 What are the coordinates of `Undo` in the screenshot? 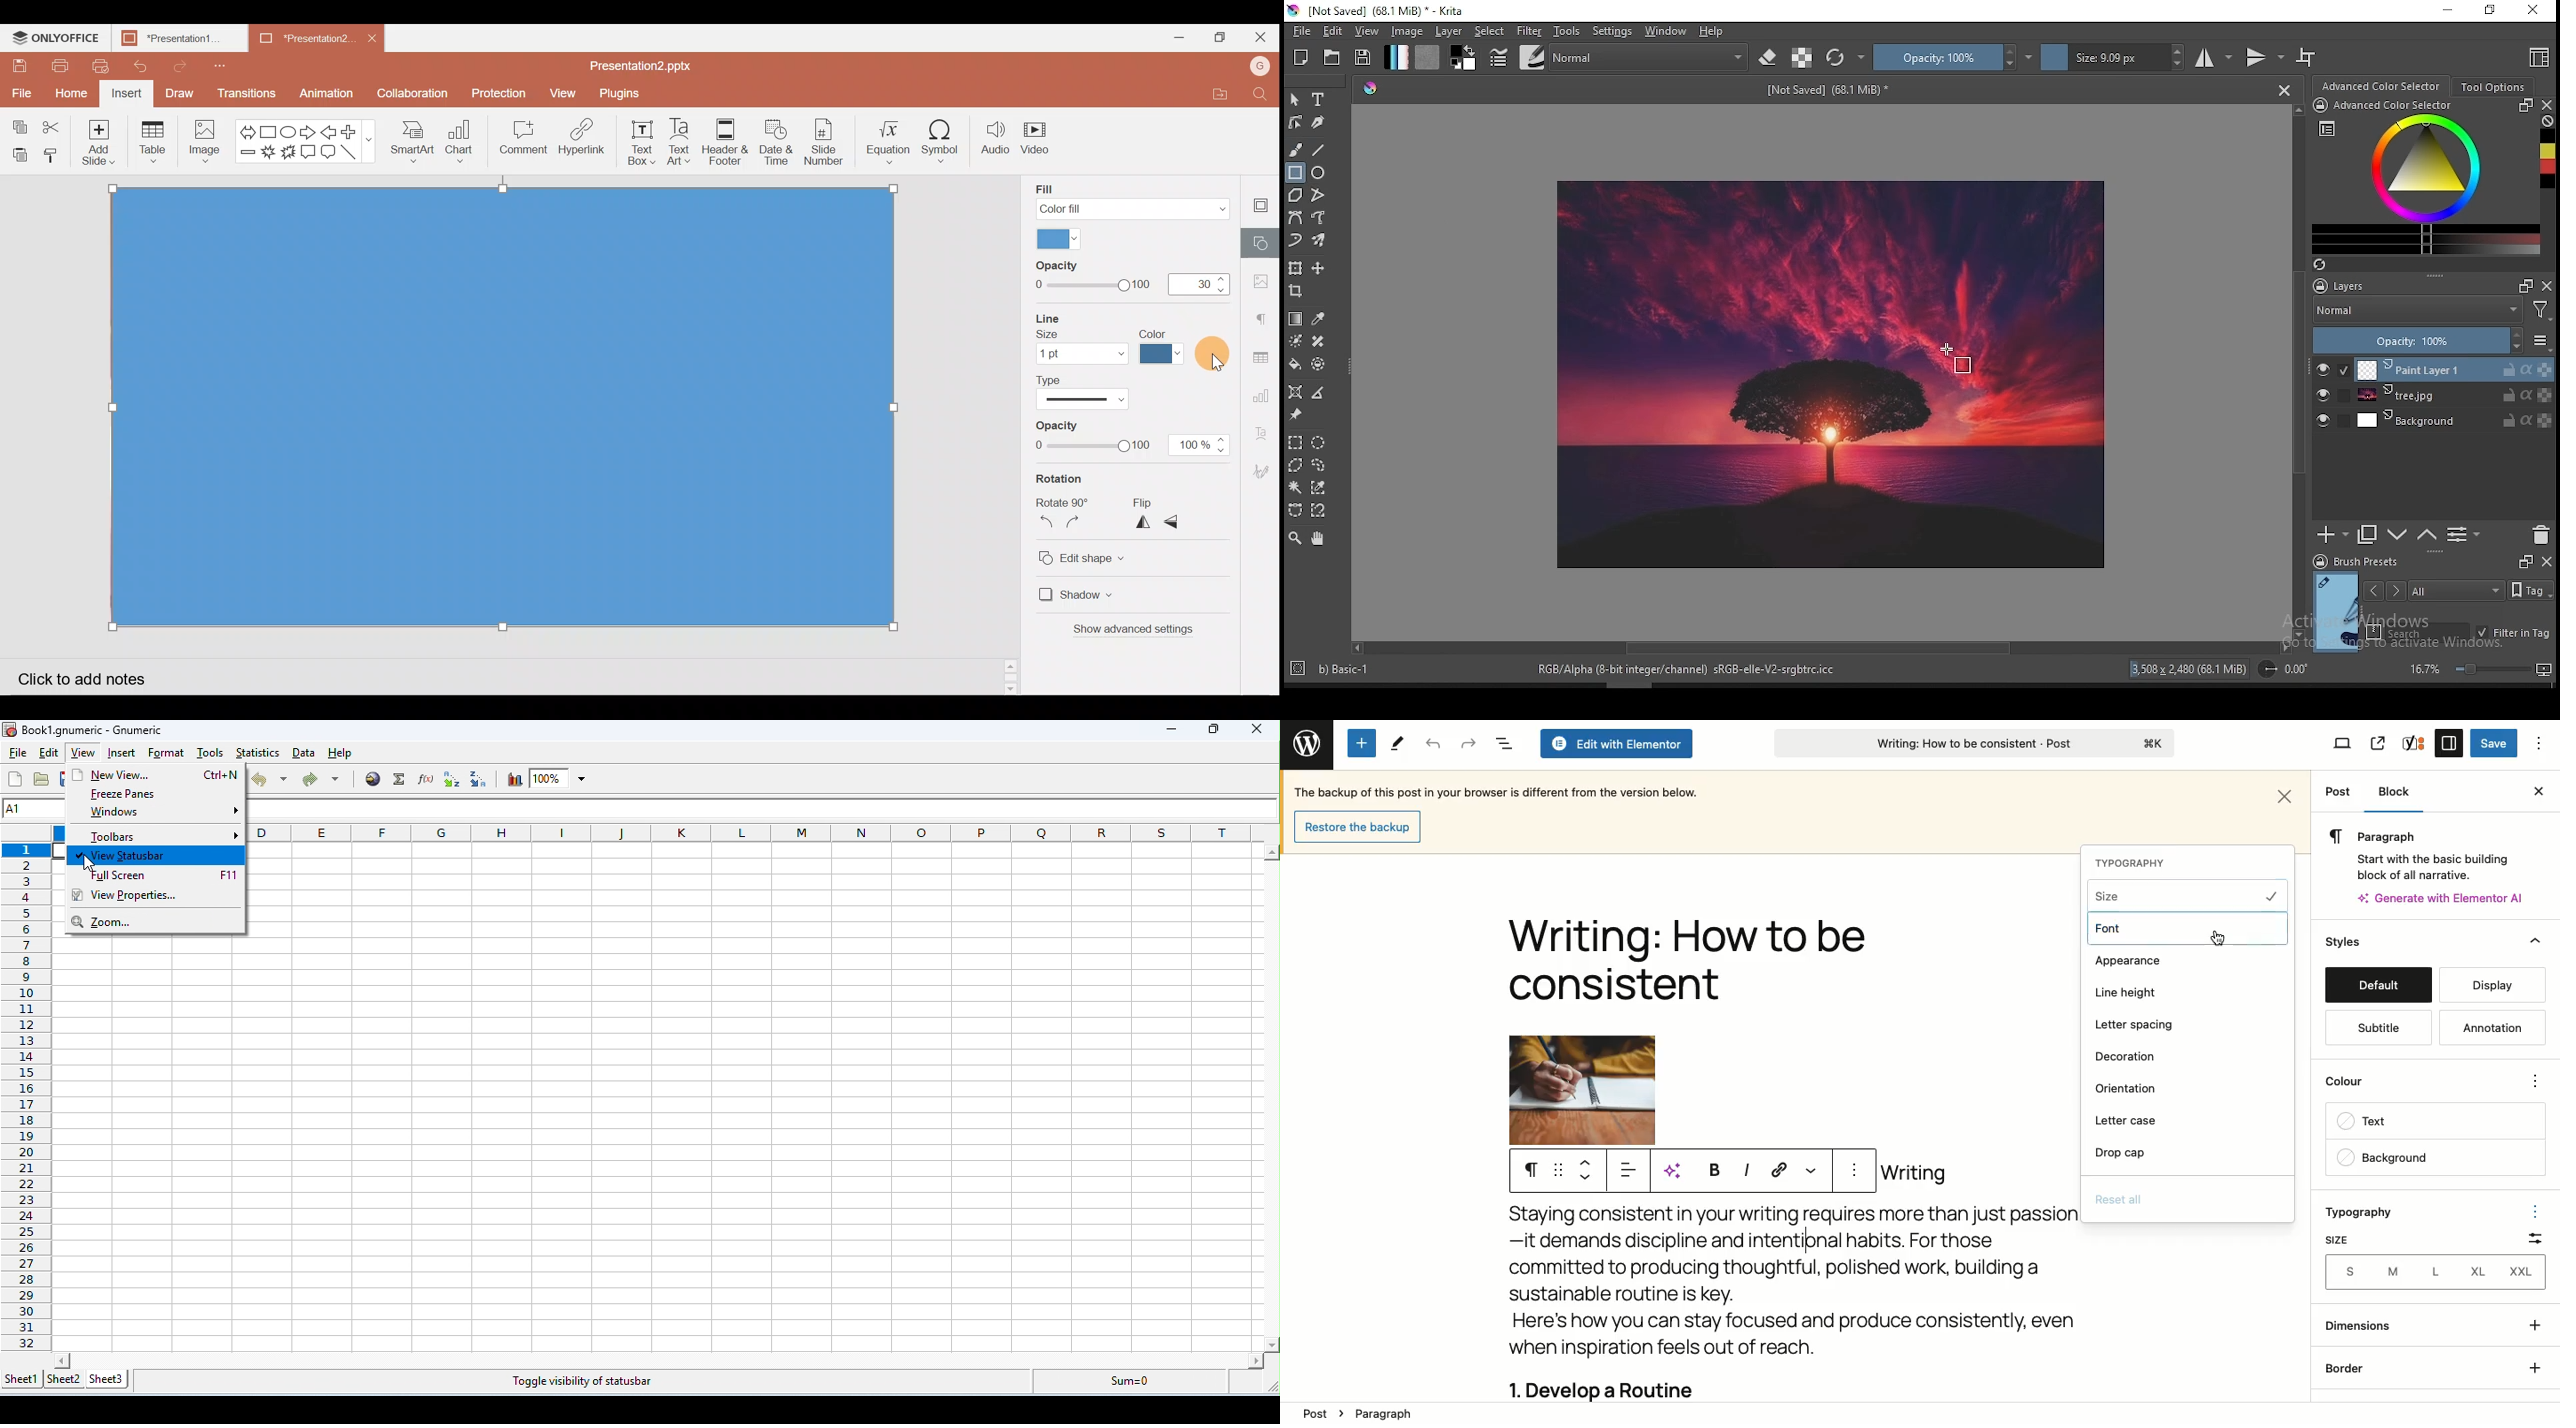 It's located at (1433, 744).